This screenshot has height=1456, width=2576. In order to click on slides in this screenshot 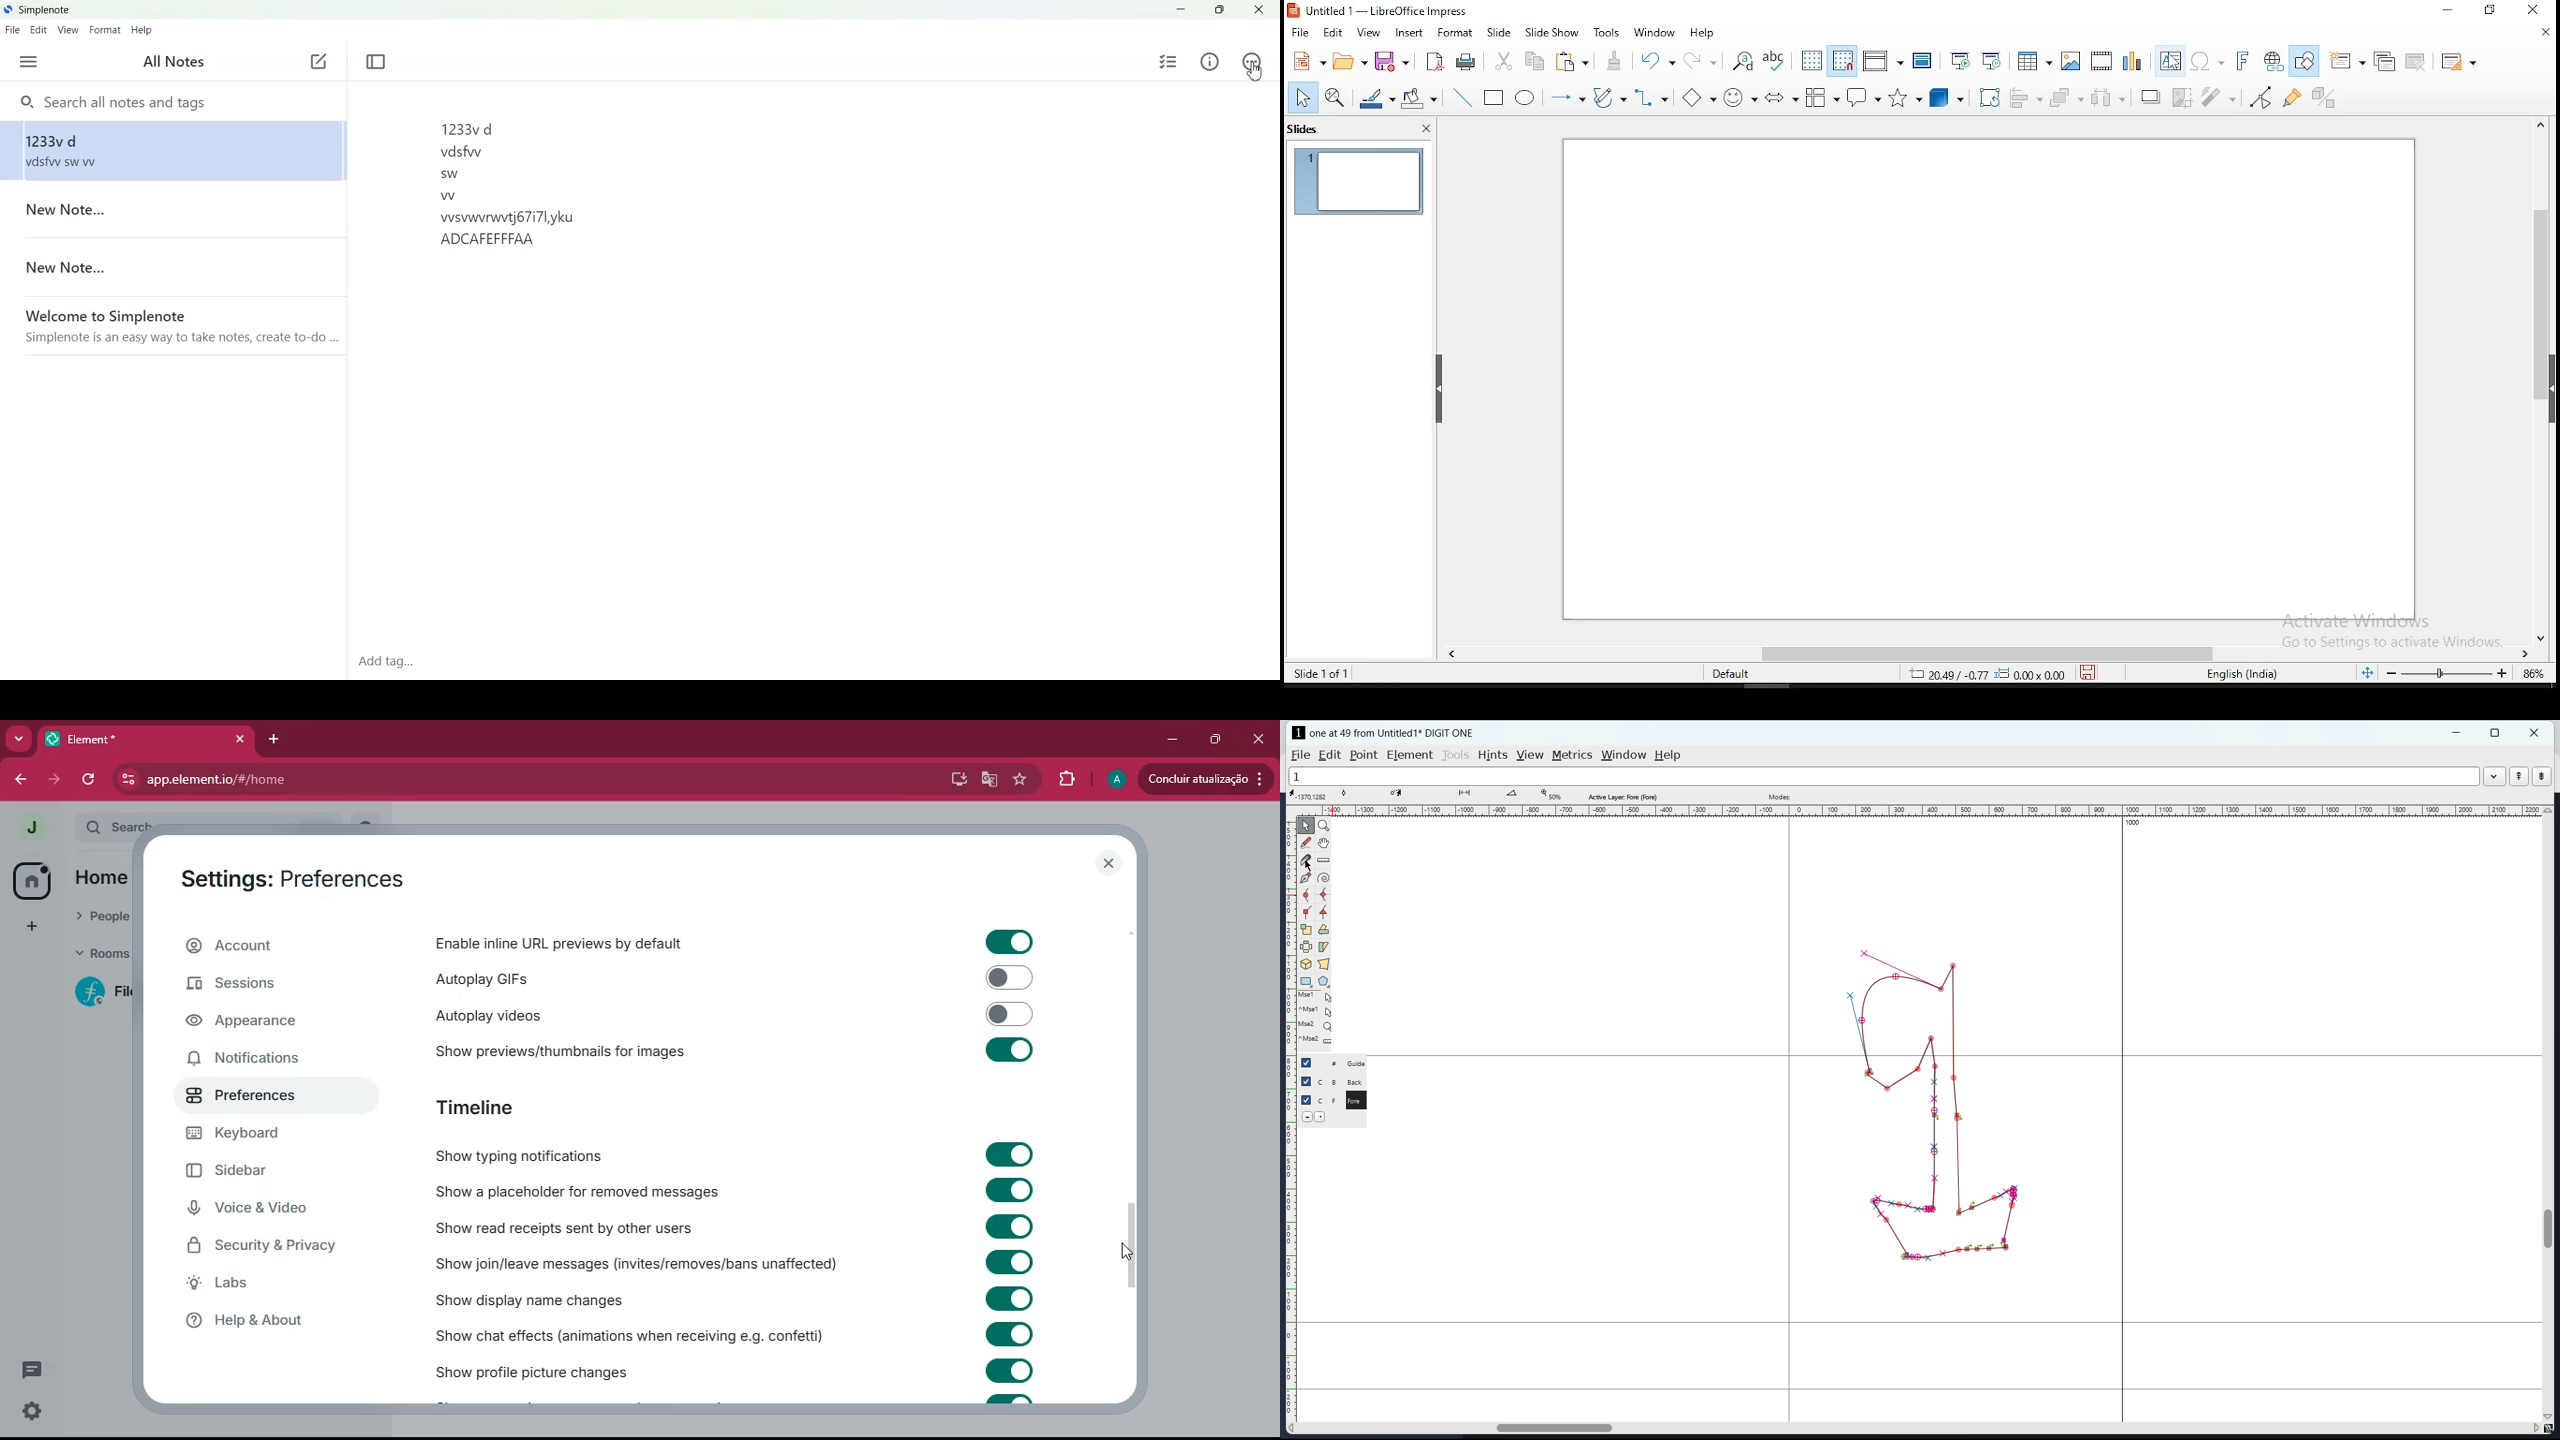, I will do `click(1306, 130)`.